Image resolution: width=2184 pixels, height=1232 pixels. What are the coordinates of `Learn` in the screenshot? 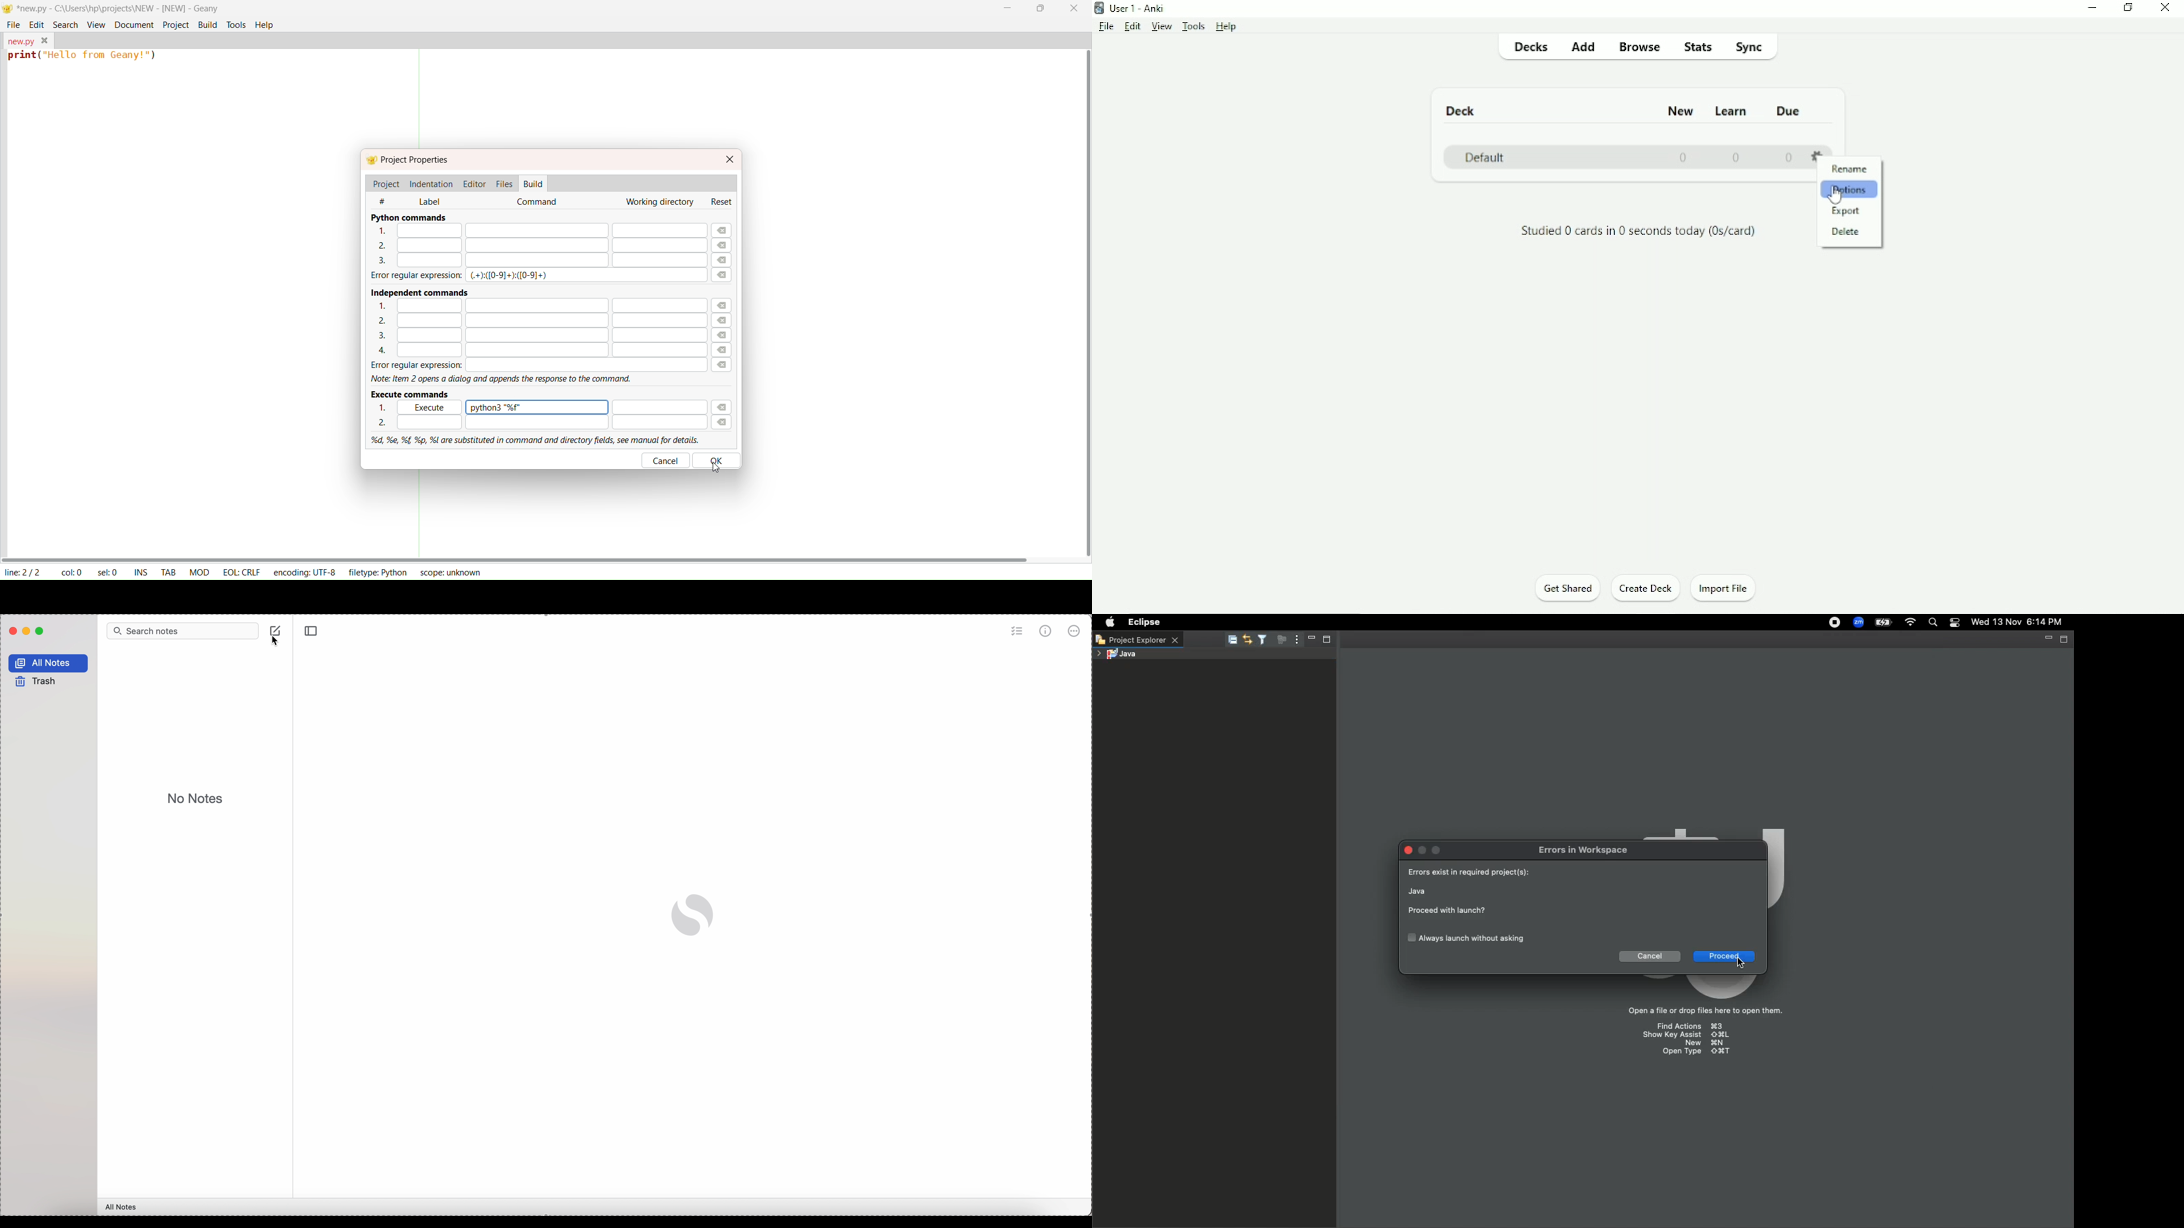 It's located at (1731, 110).